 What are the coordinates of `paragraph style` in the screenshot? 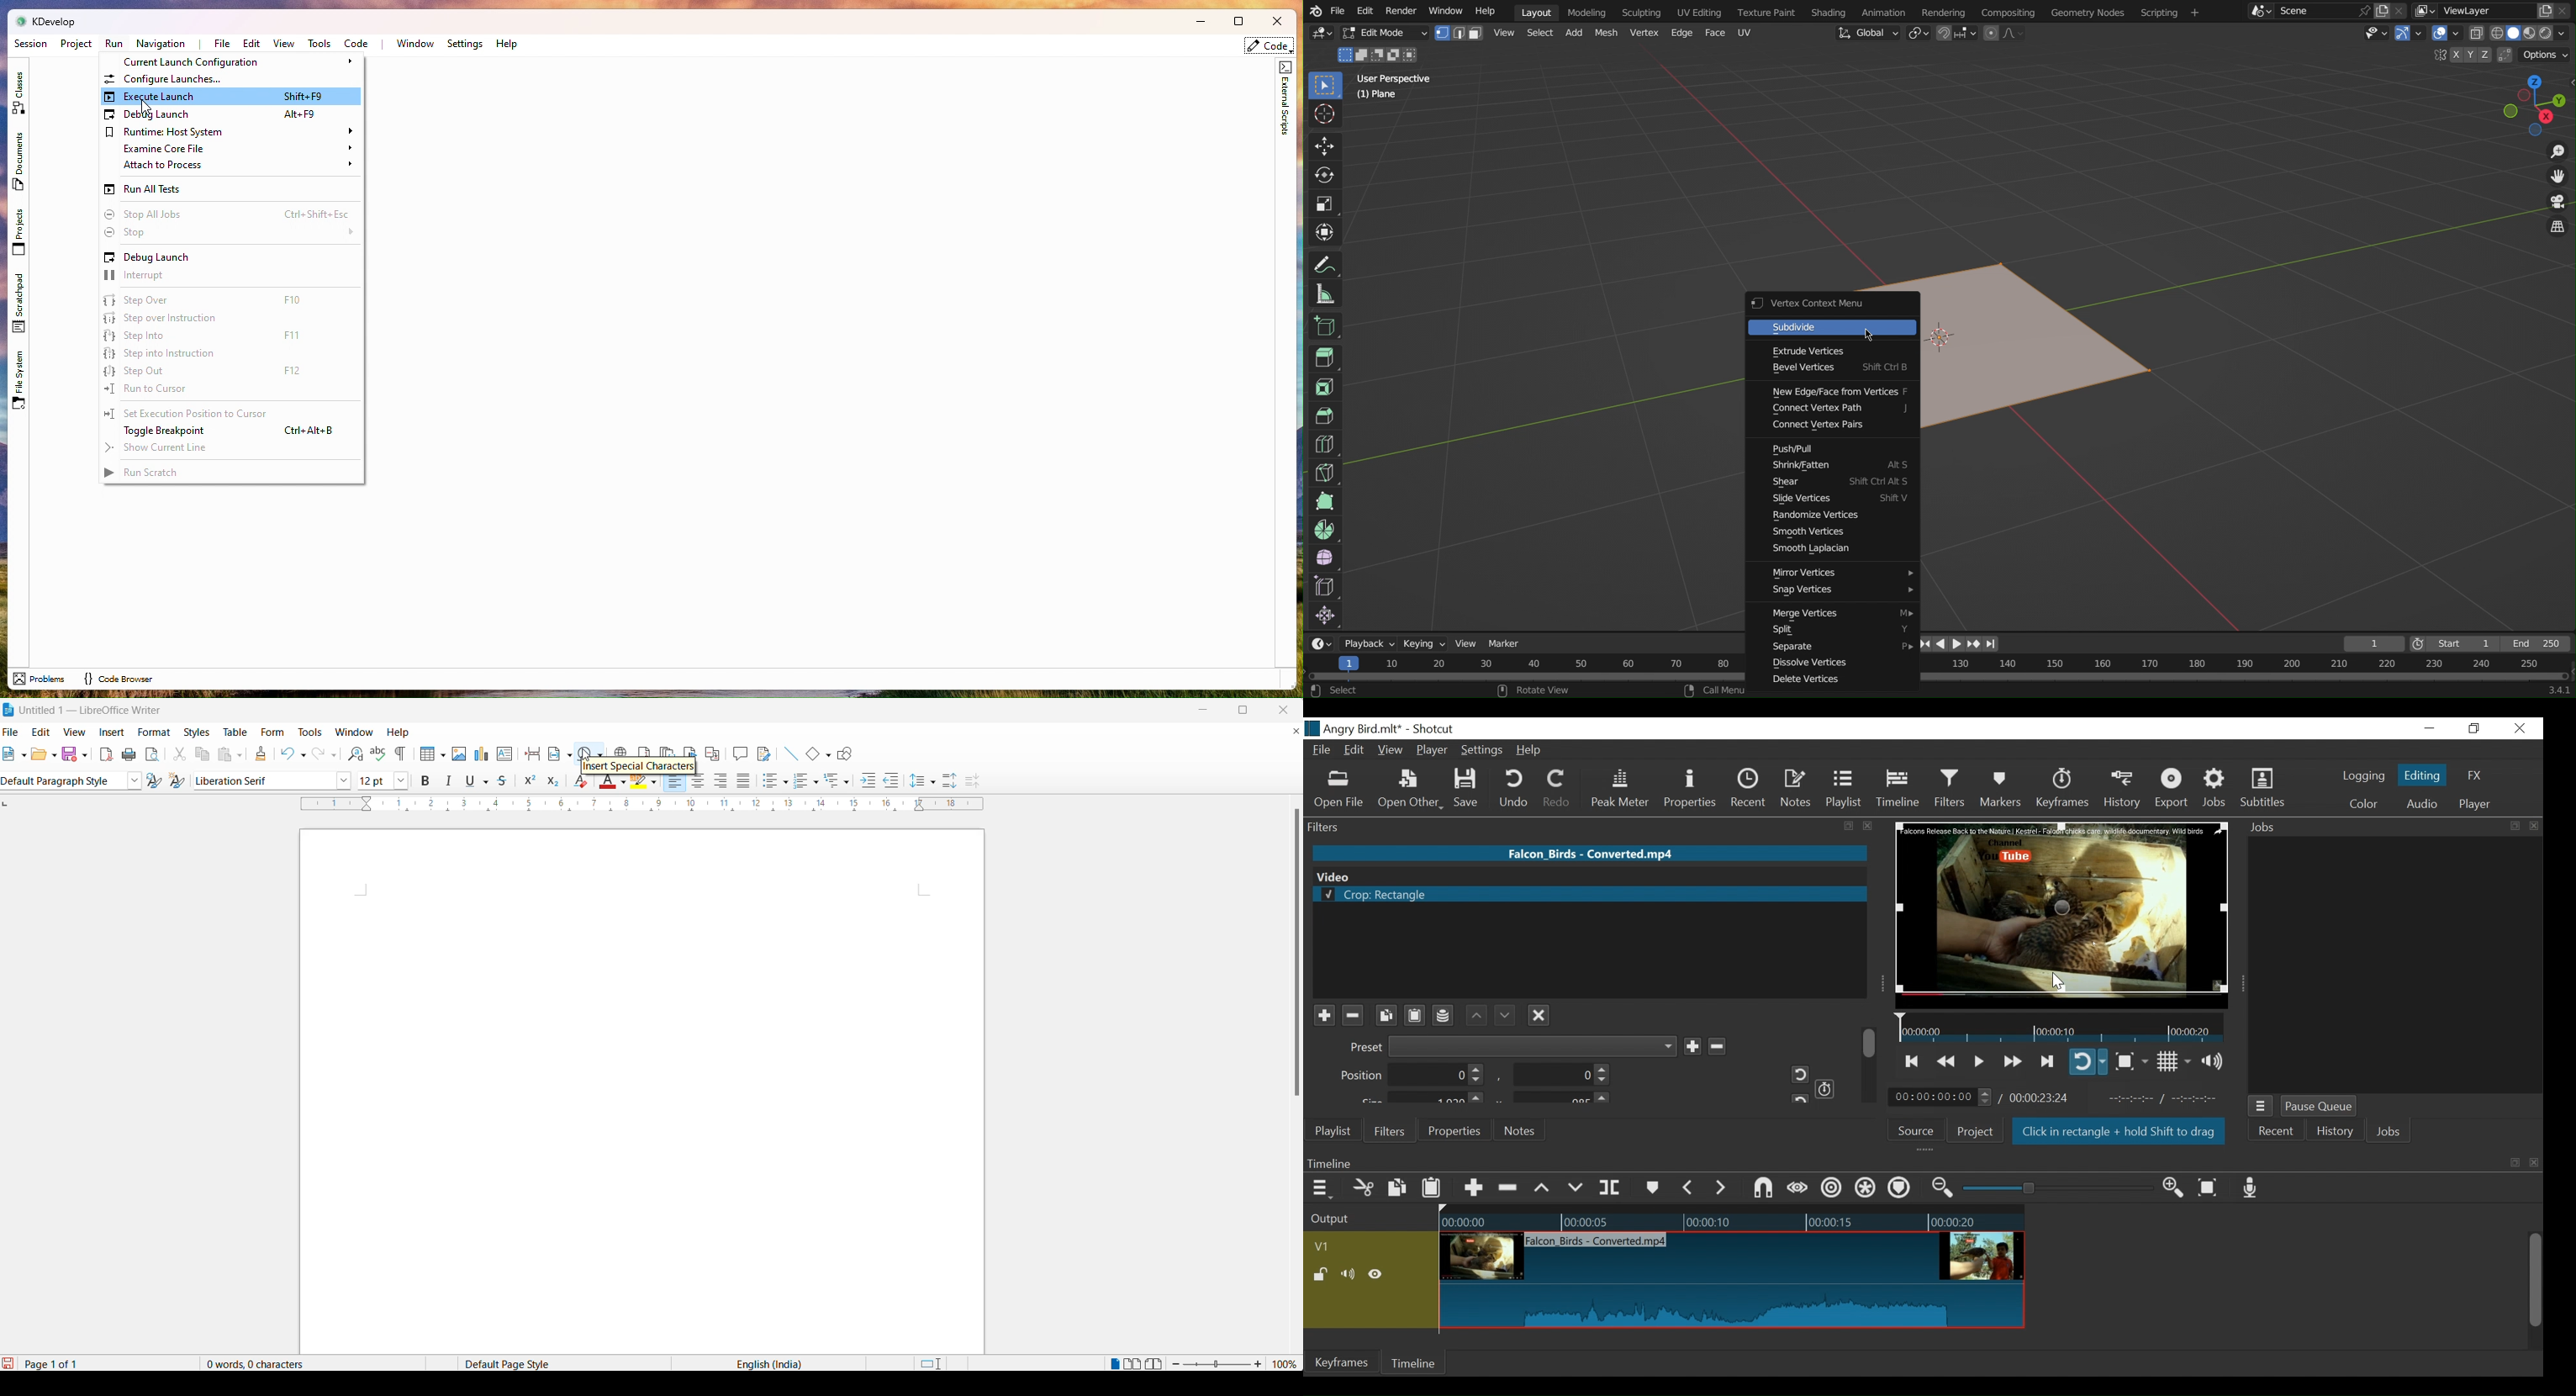 It's located at (131, 781).